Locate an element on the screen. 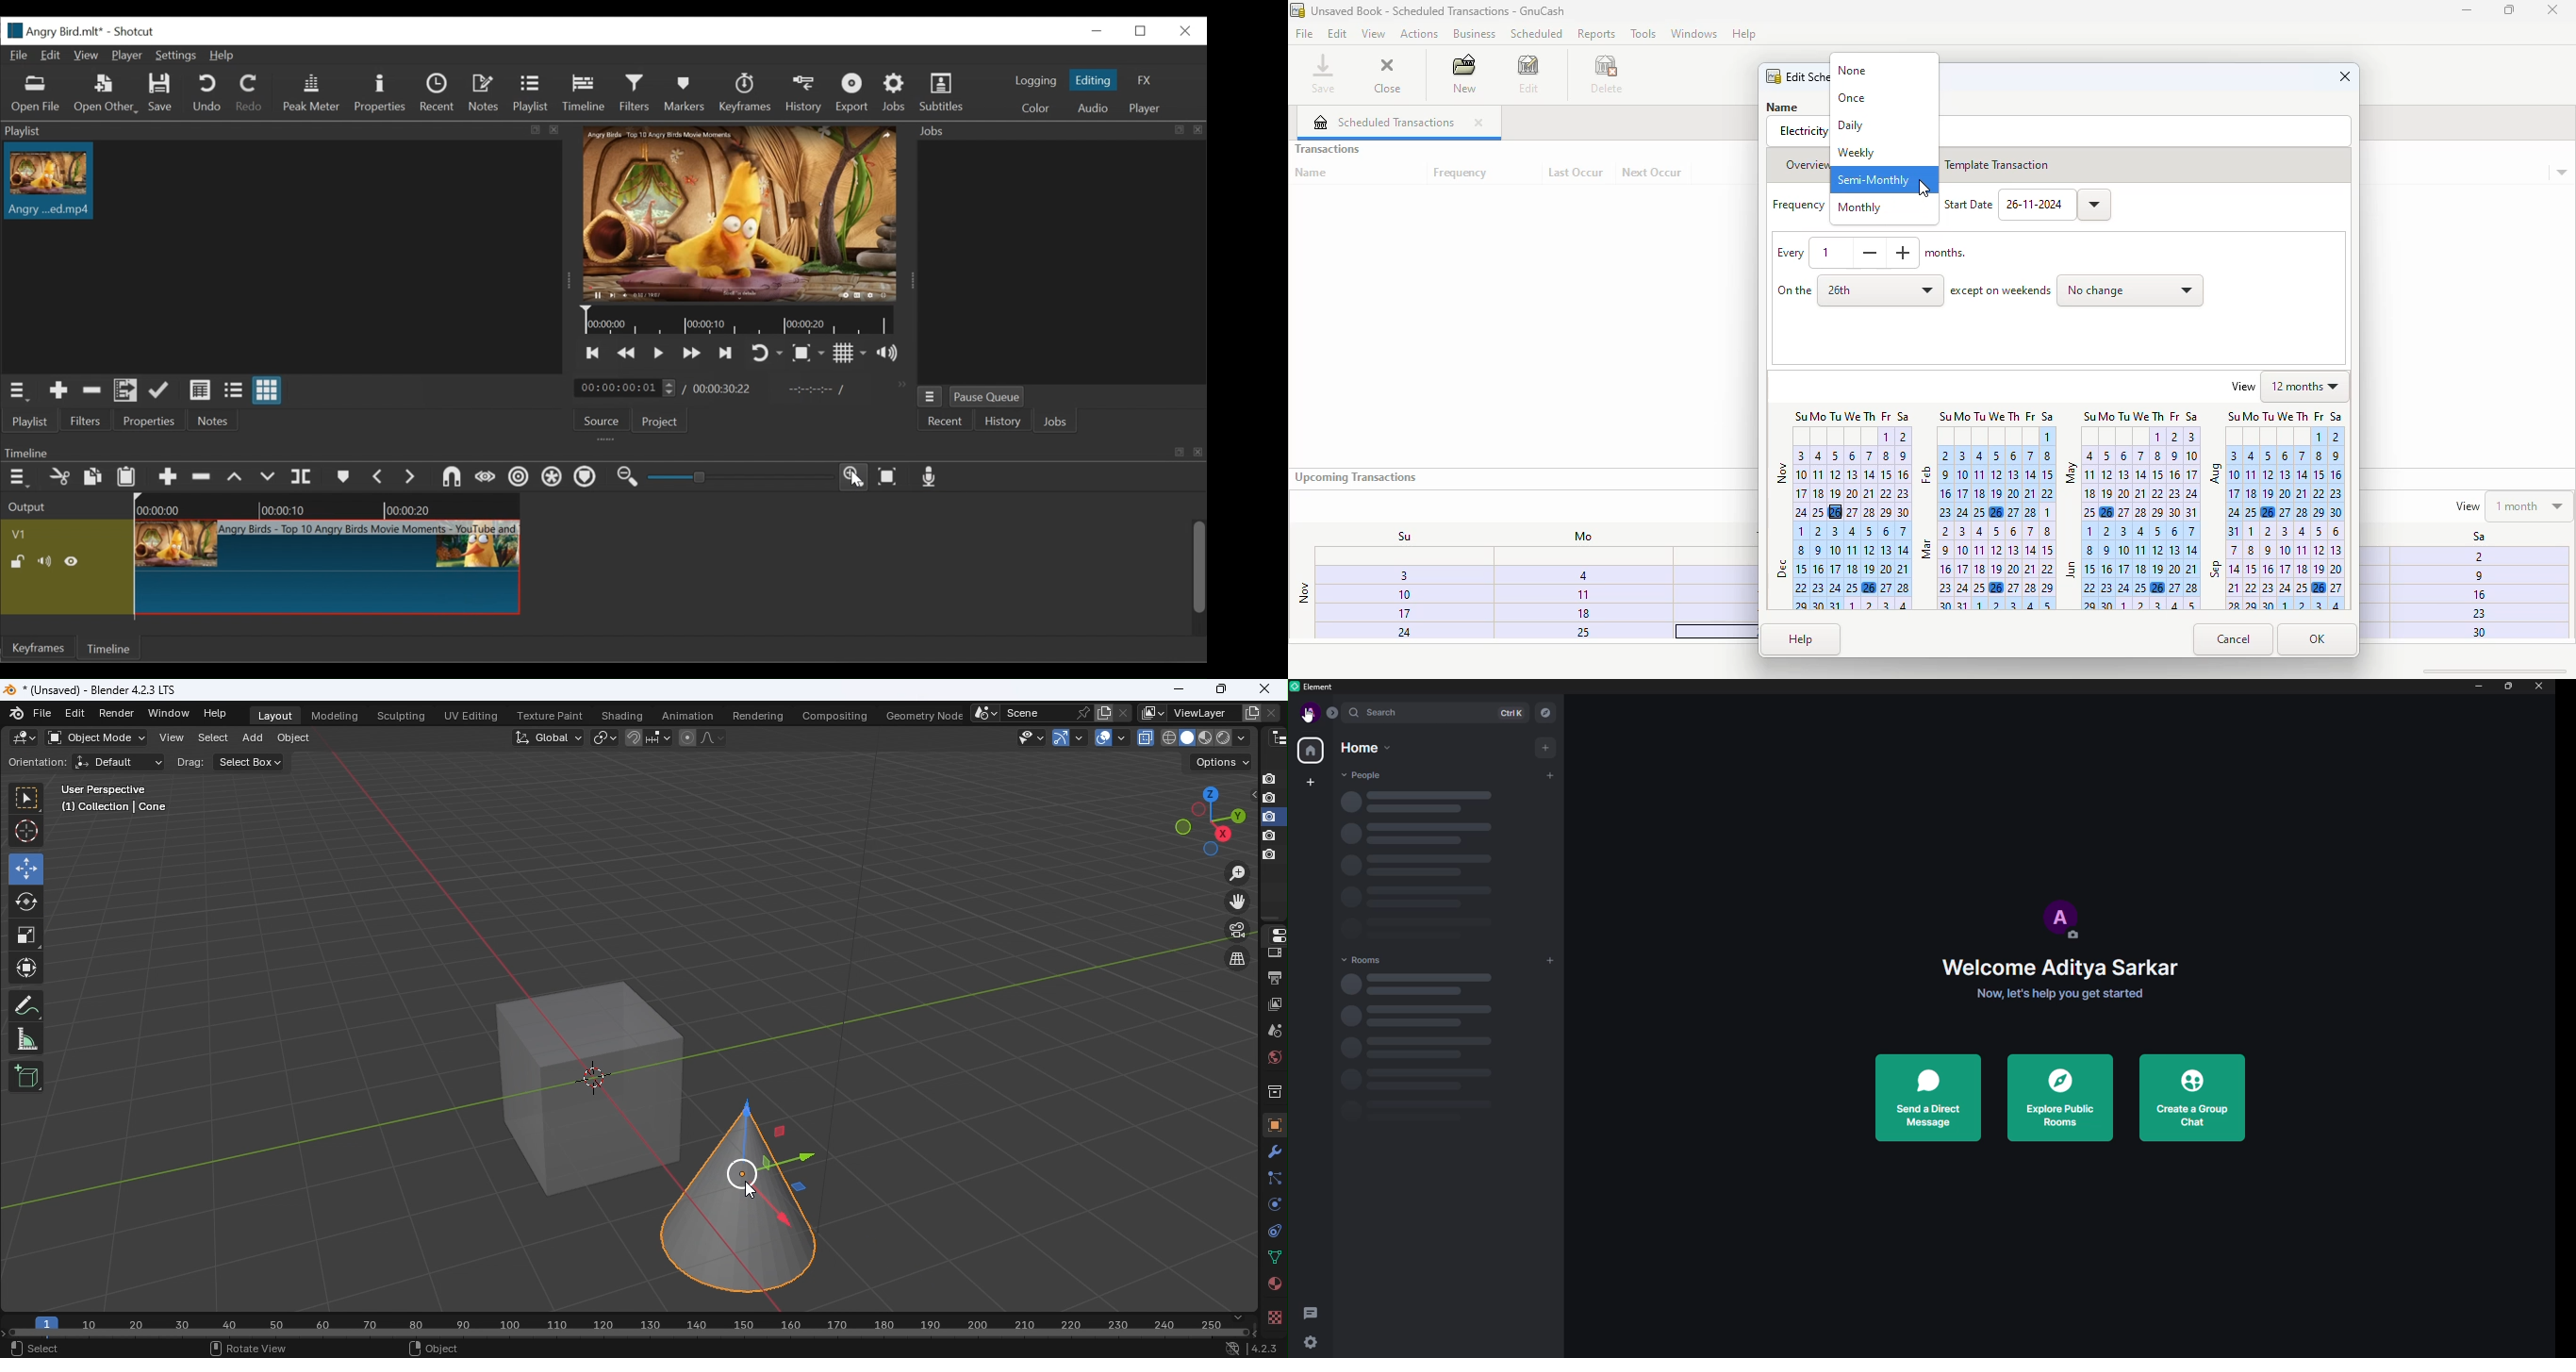 The image size is (2576, 1372). viewpoint shader: Rendered is located at coordinates (1222, 737).